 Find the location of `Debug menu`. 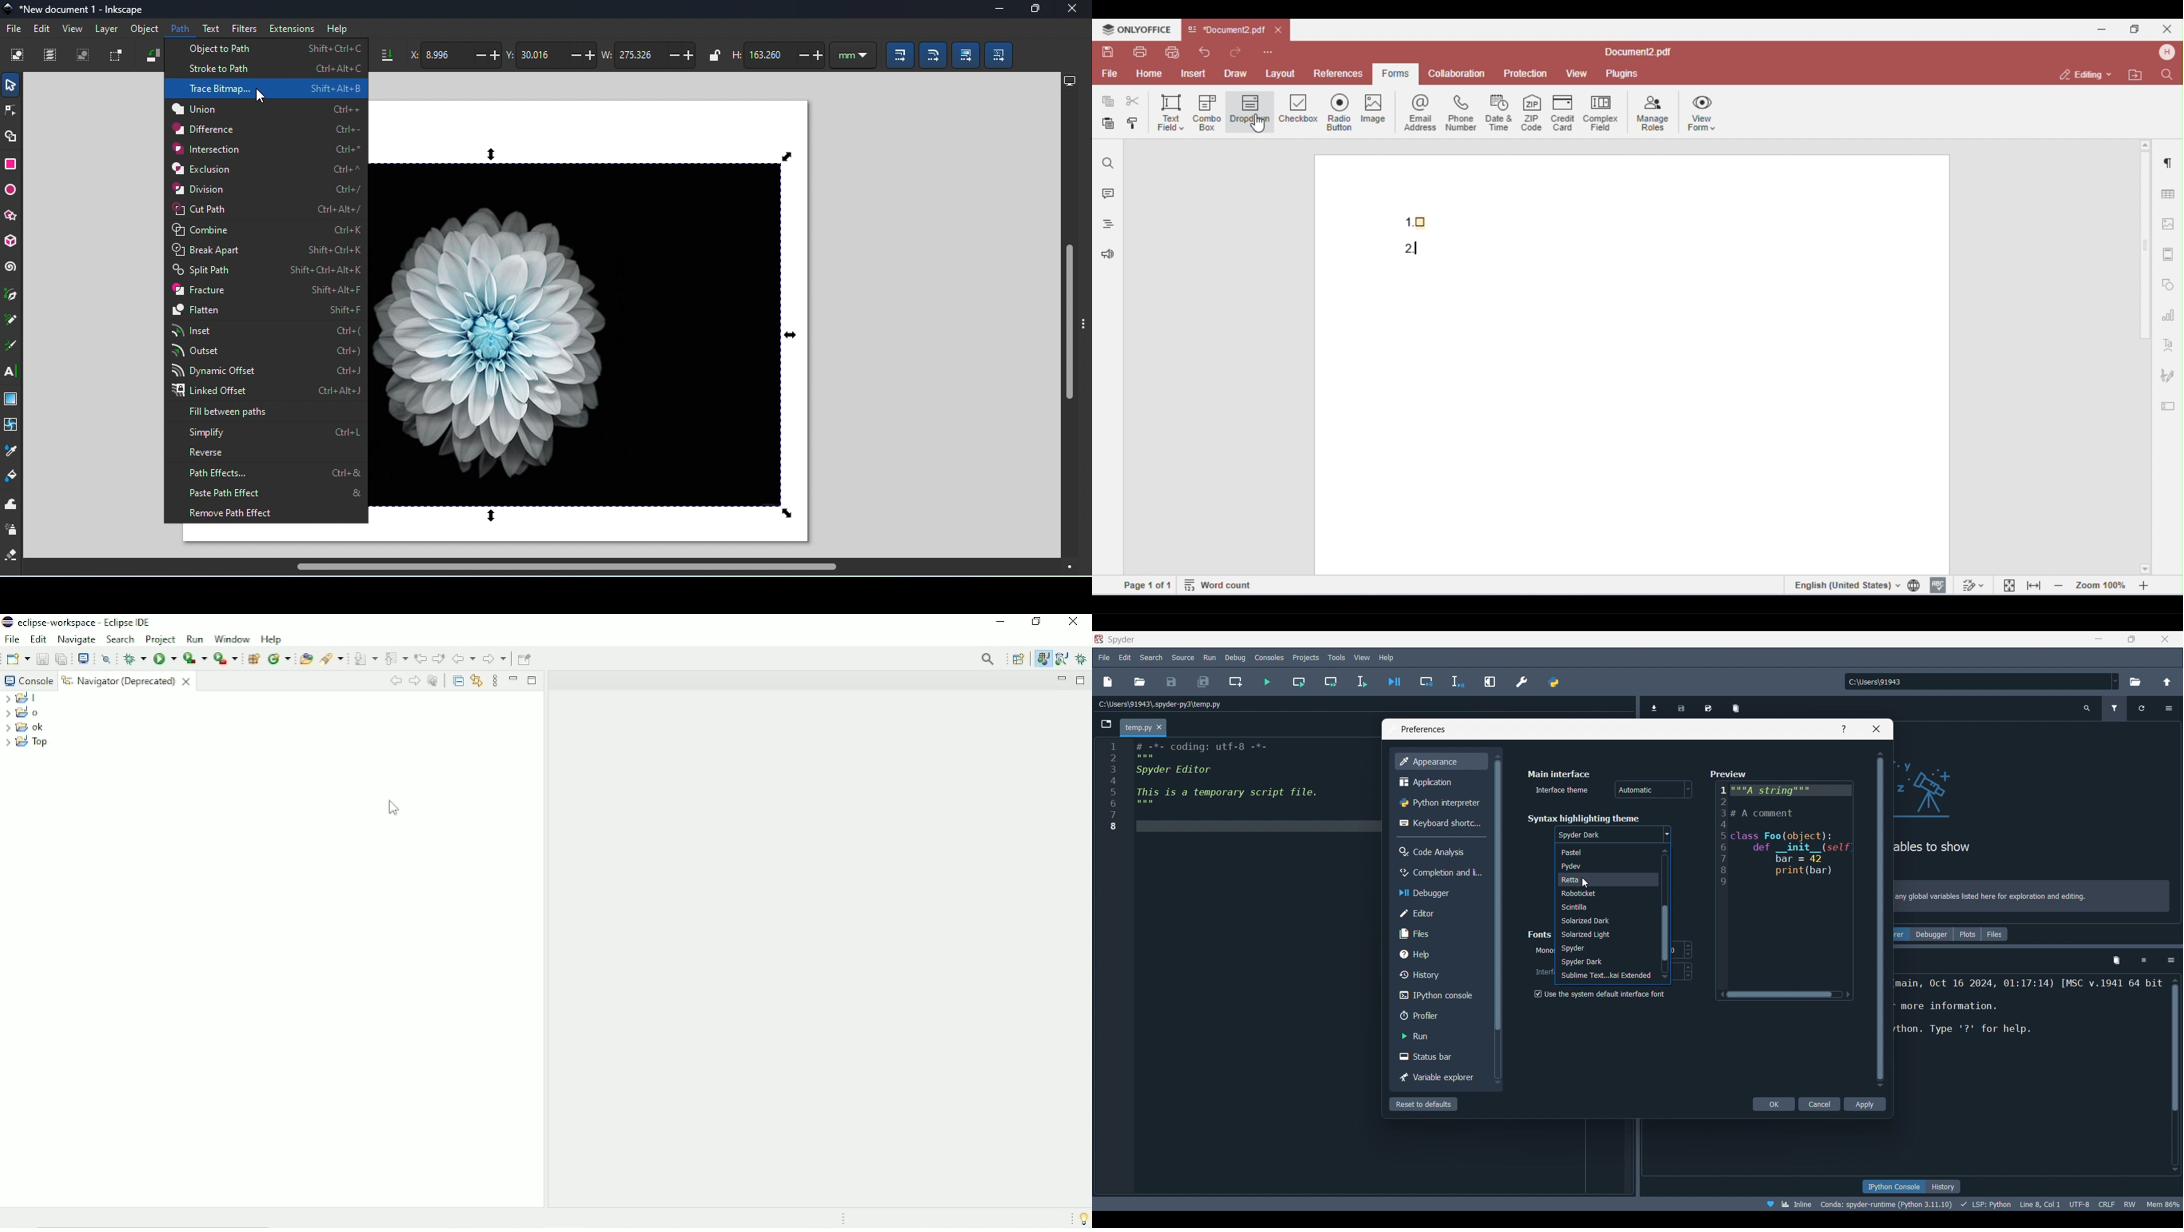

Debug menu is located at coordinates (1235, 657).